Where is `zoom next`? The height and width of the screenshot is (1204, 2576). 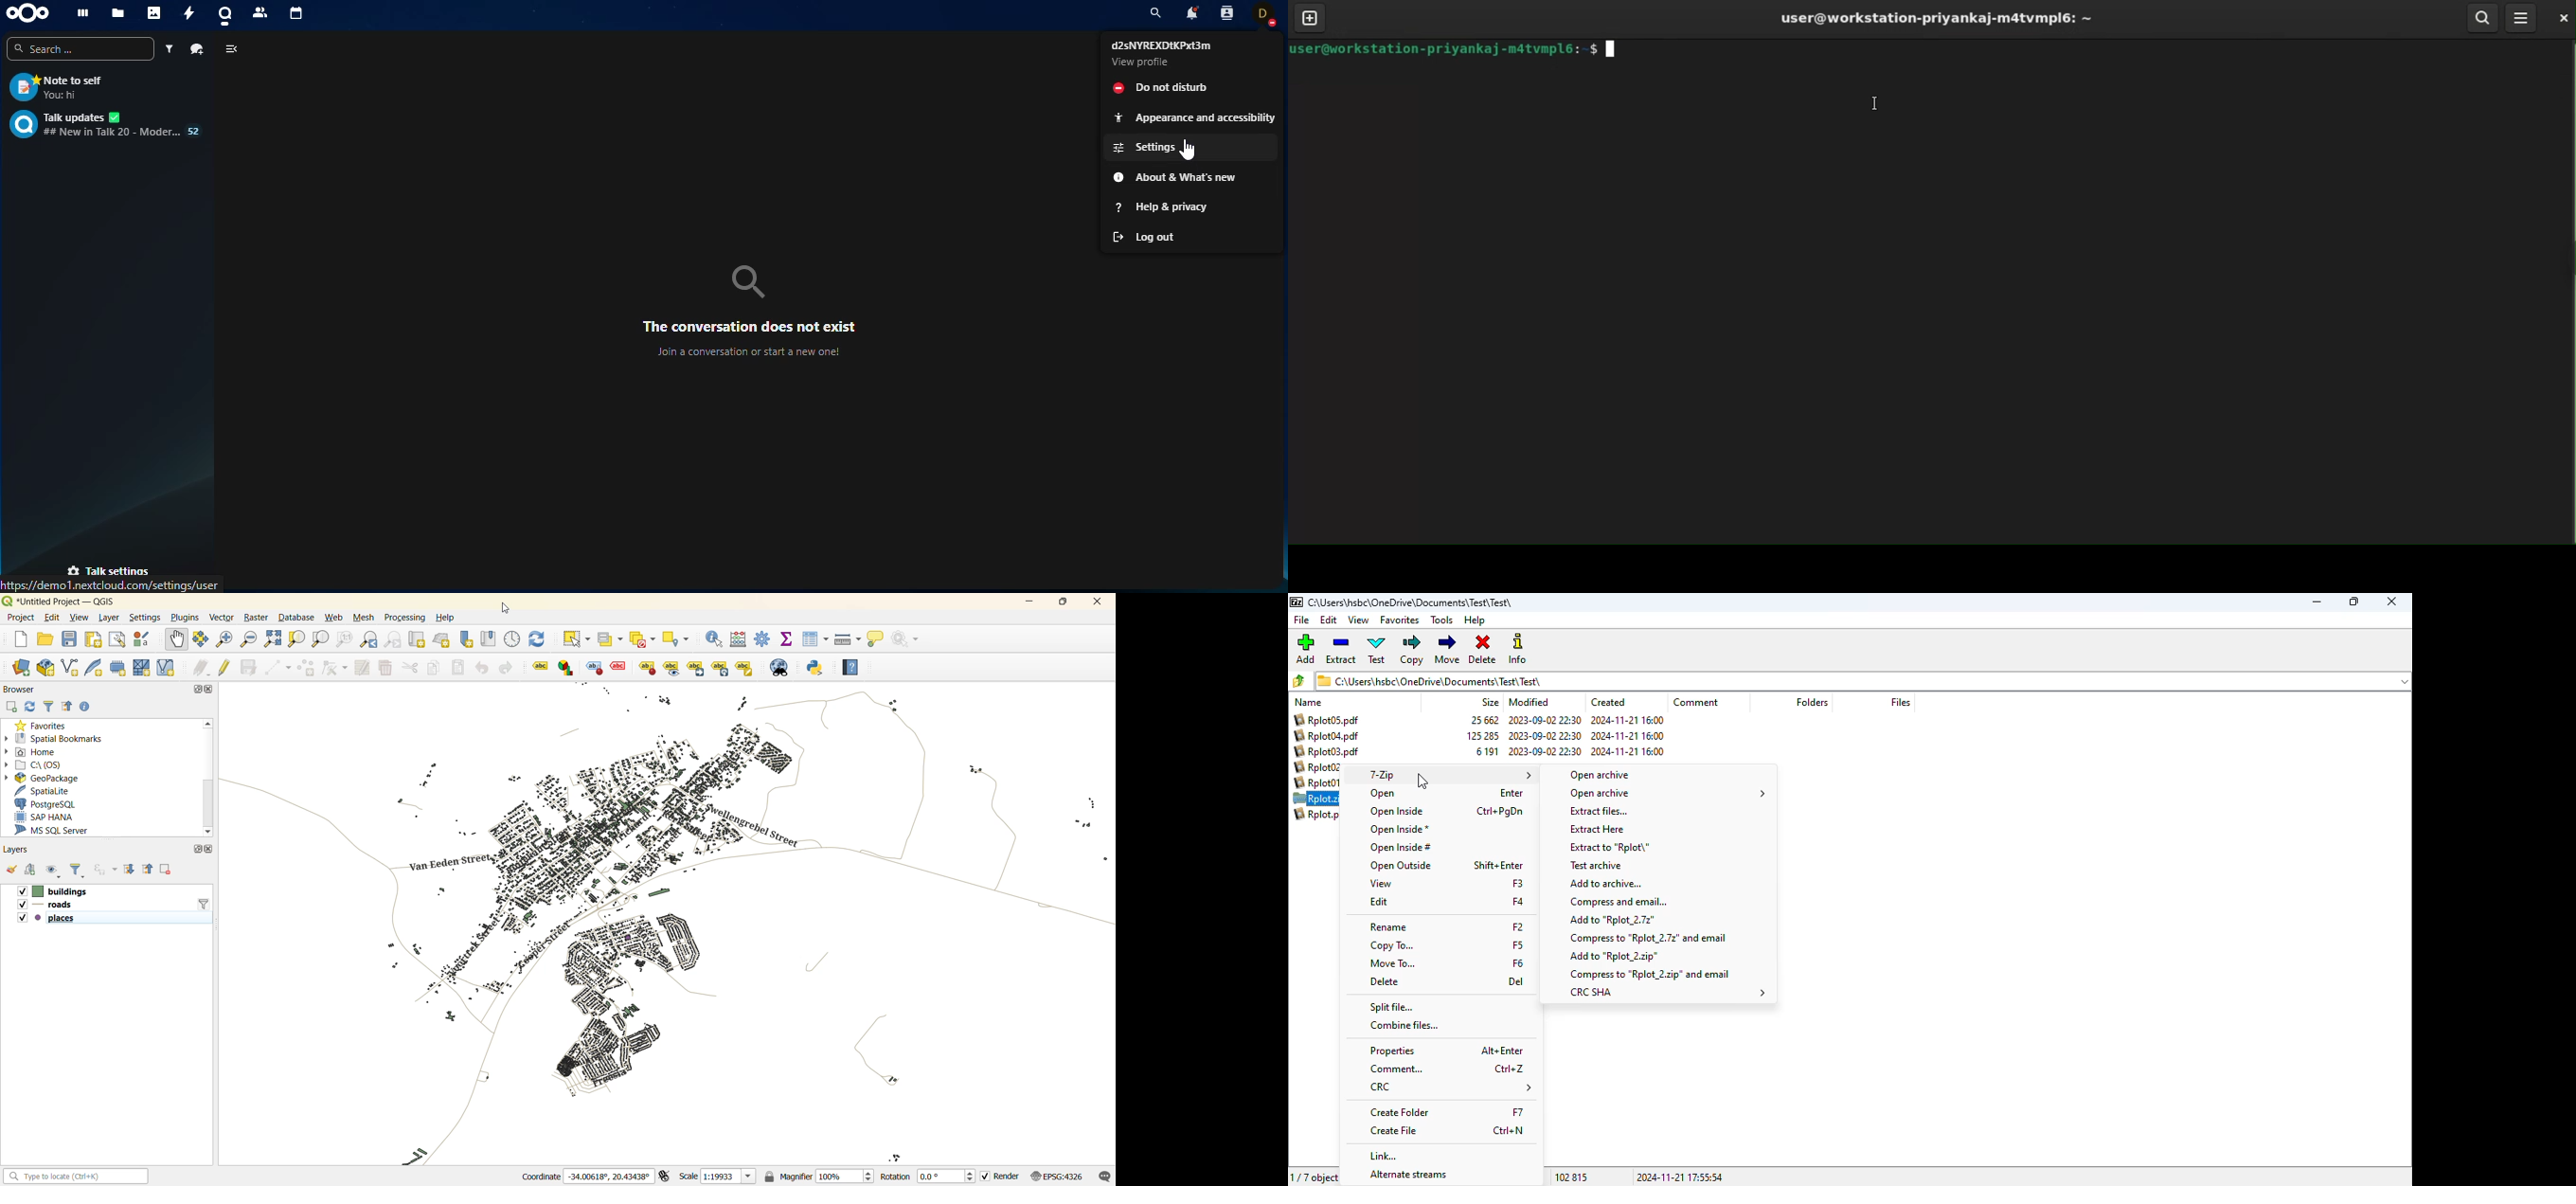
zoom next is located at coordinates (393, 641).